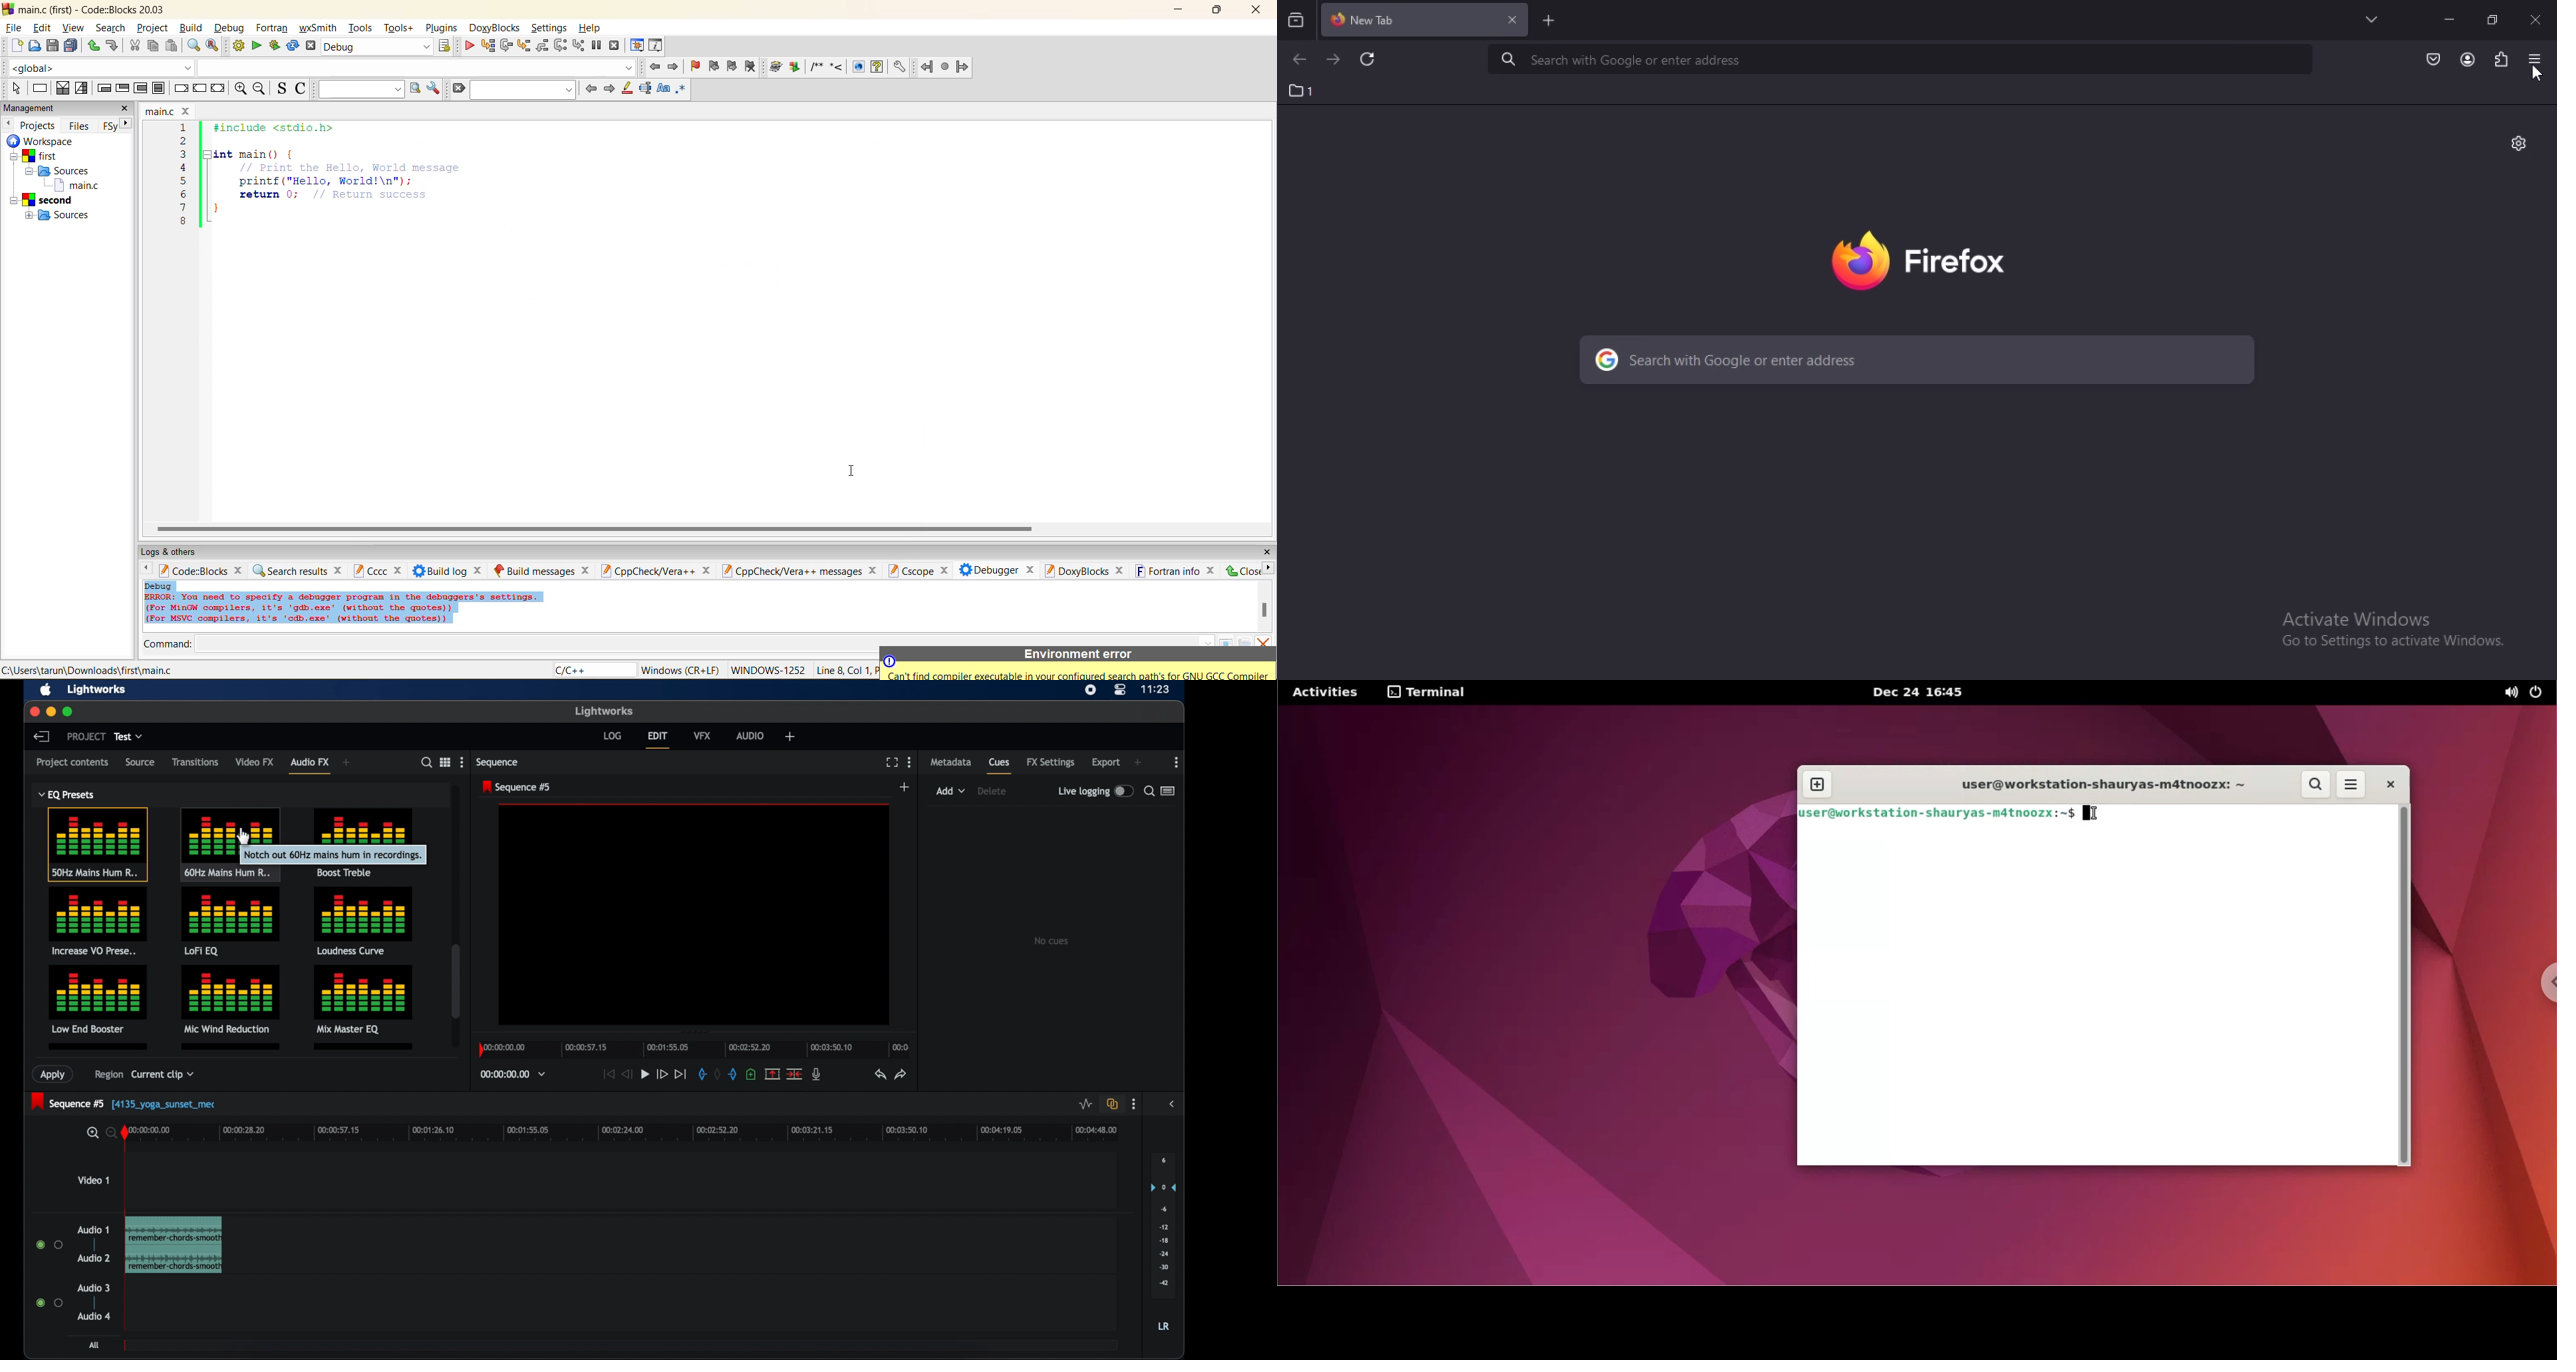 The height and width of the screenshot is (1372, 2576). Describe the element at coordinates (751, 66) in the screenshot. I see `clear bookmark` at that location.